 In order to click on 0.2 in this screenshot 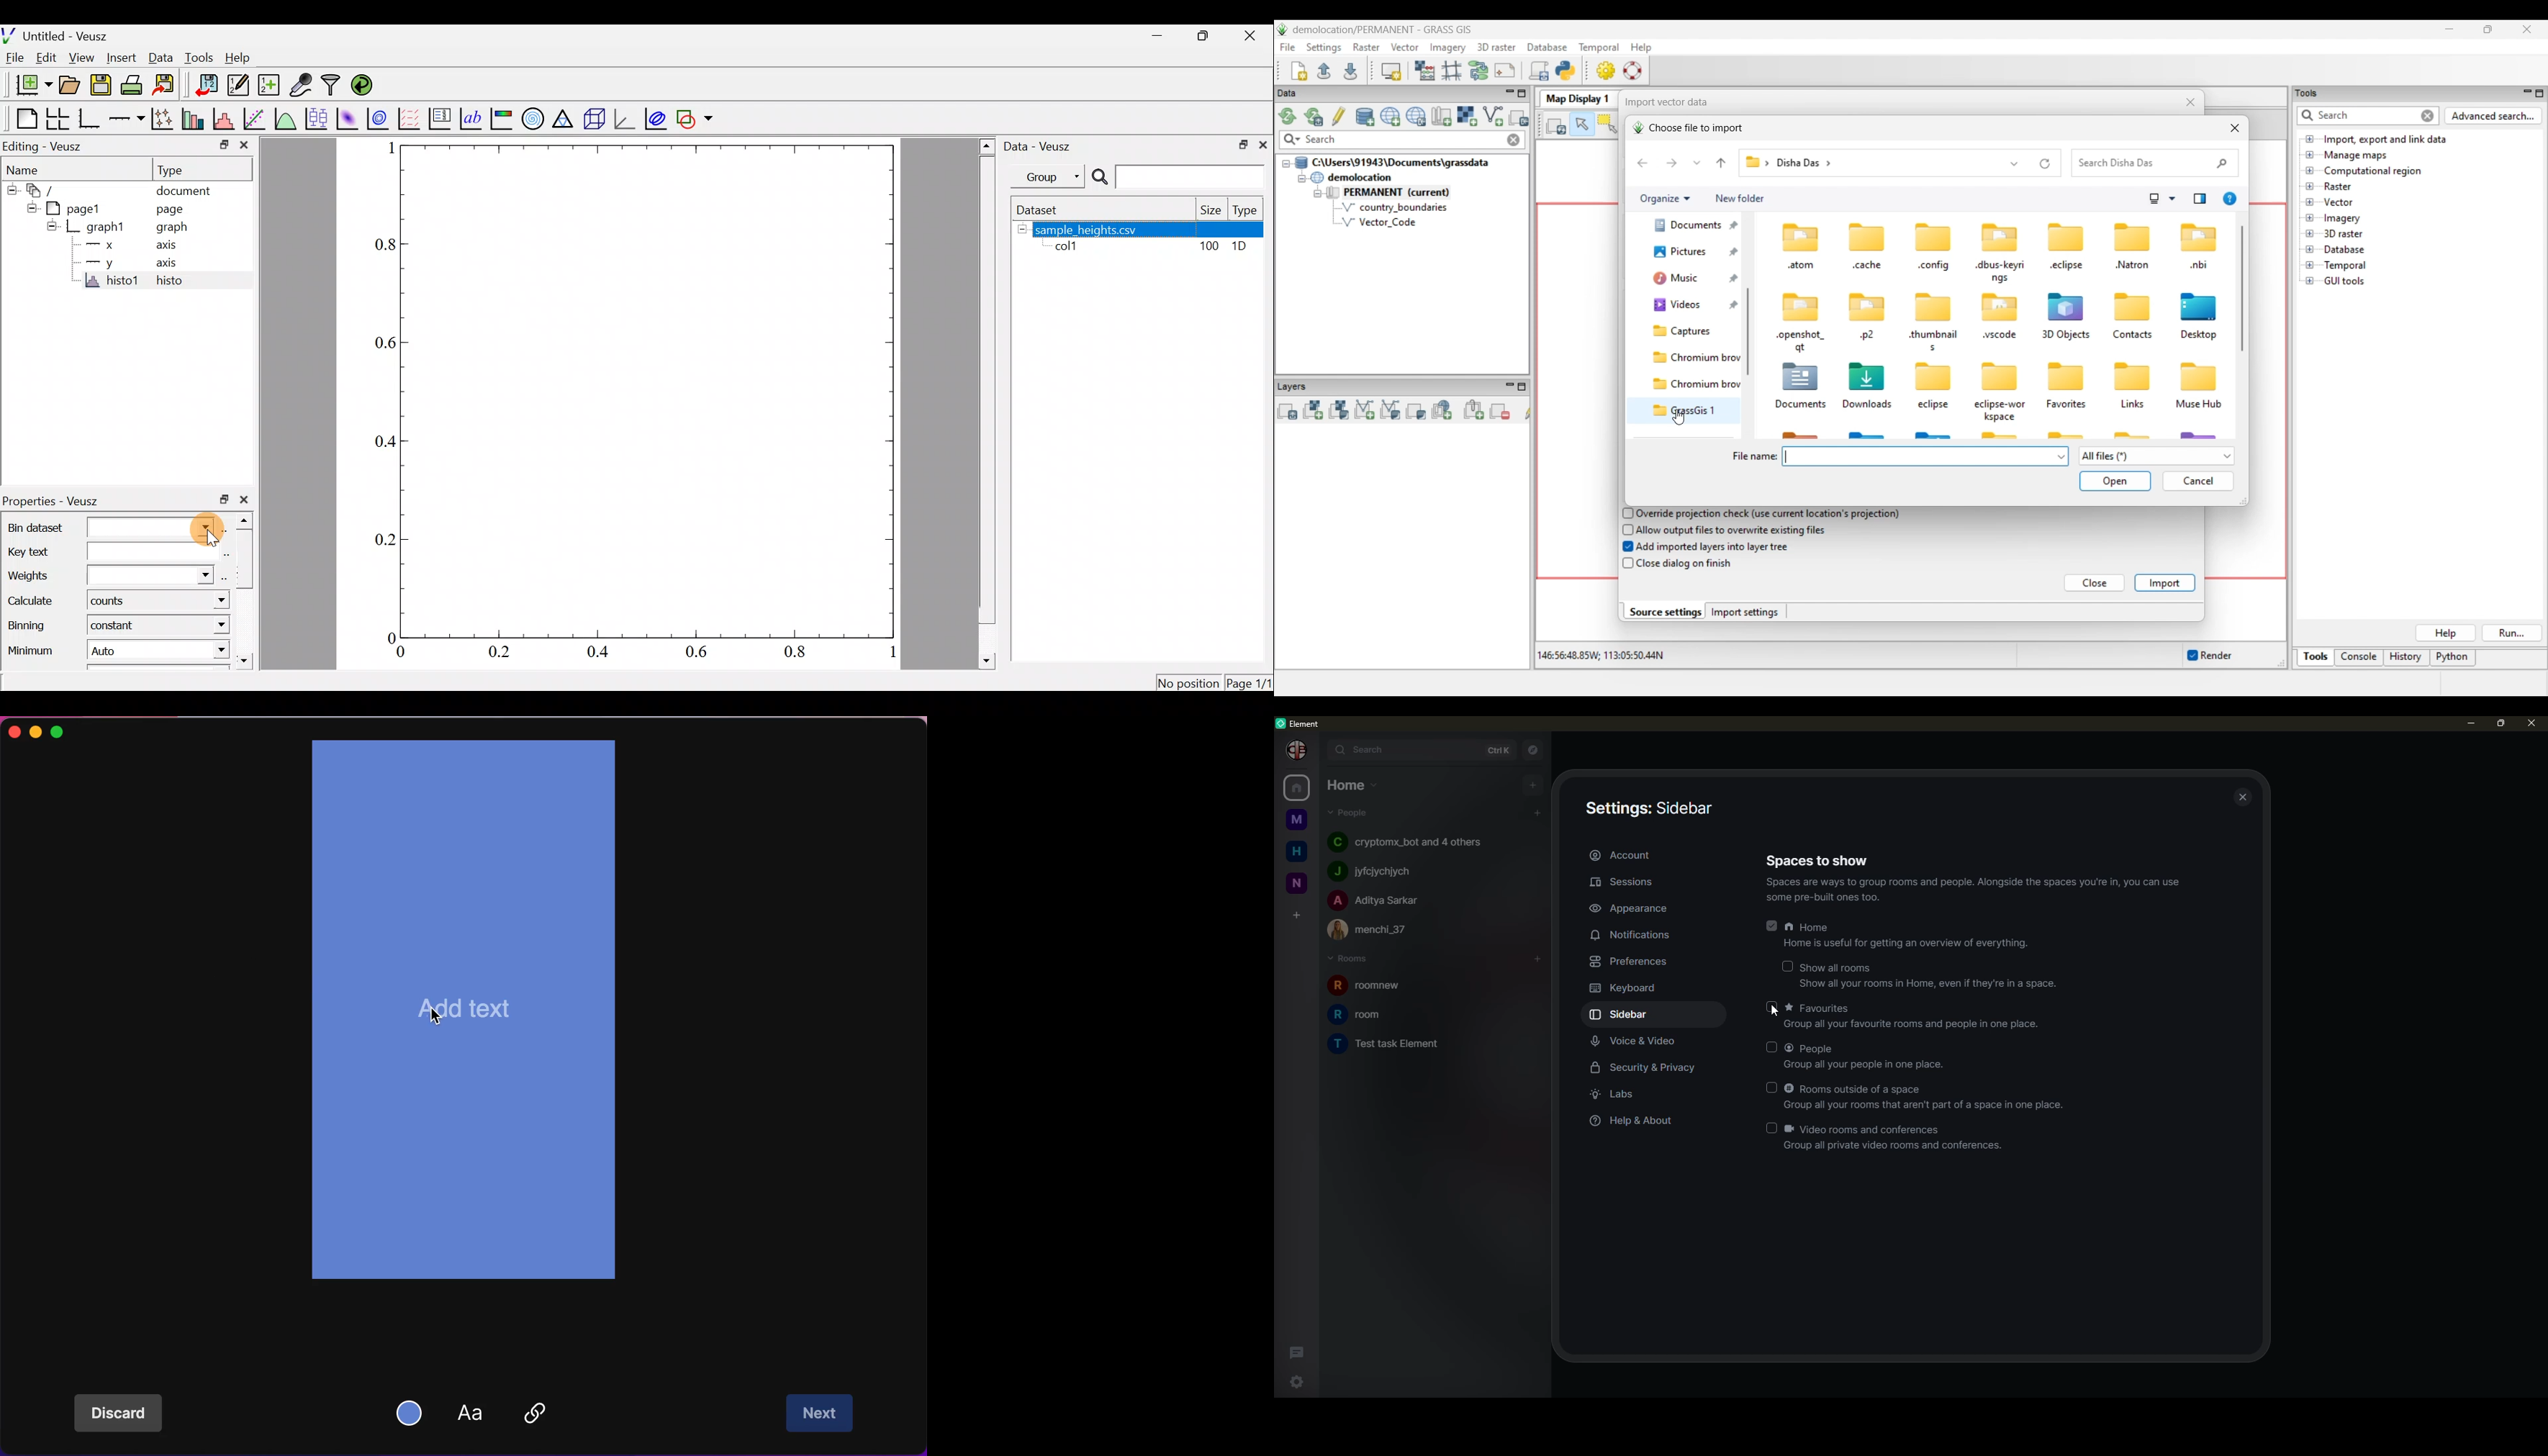, I will do `click(501, 652)`.